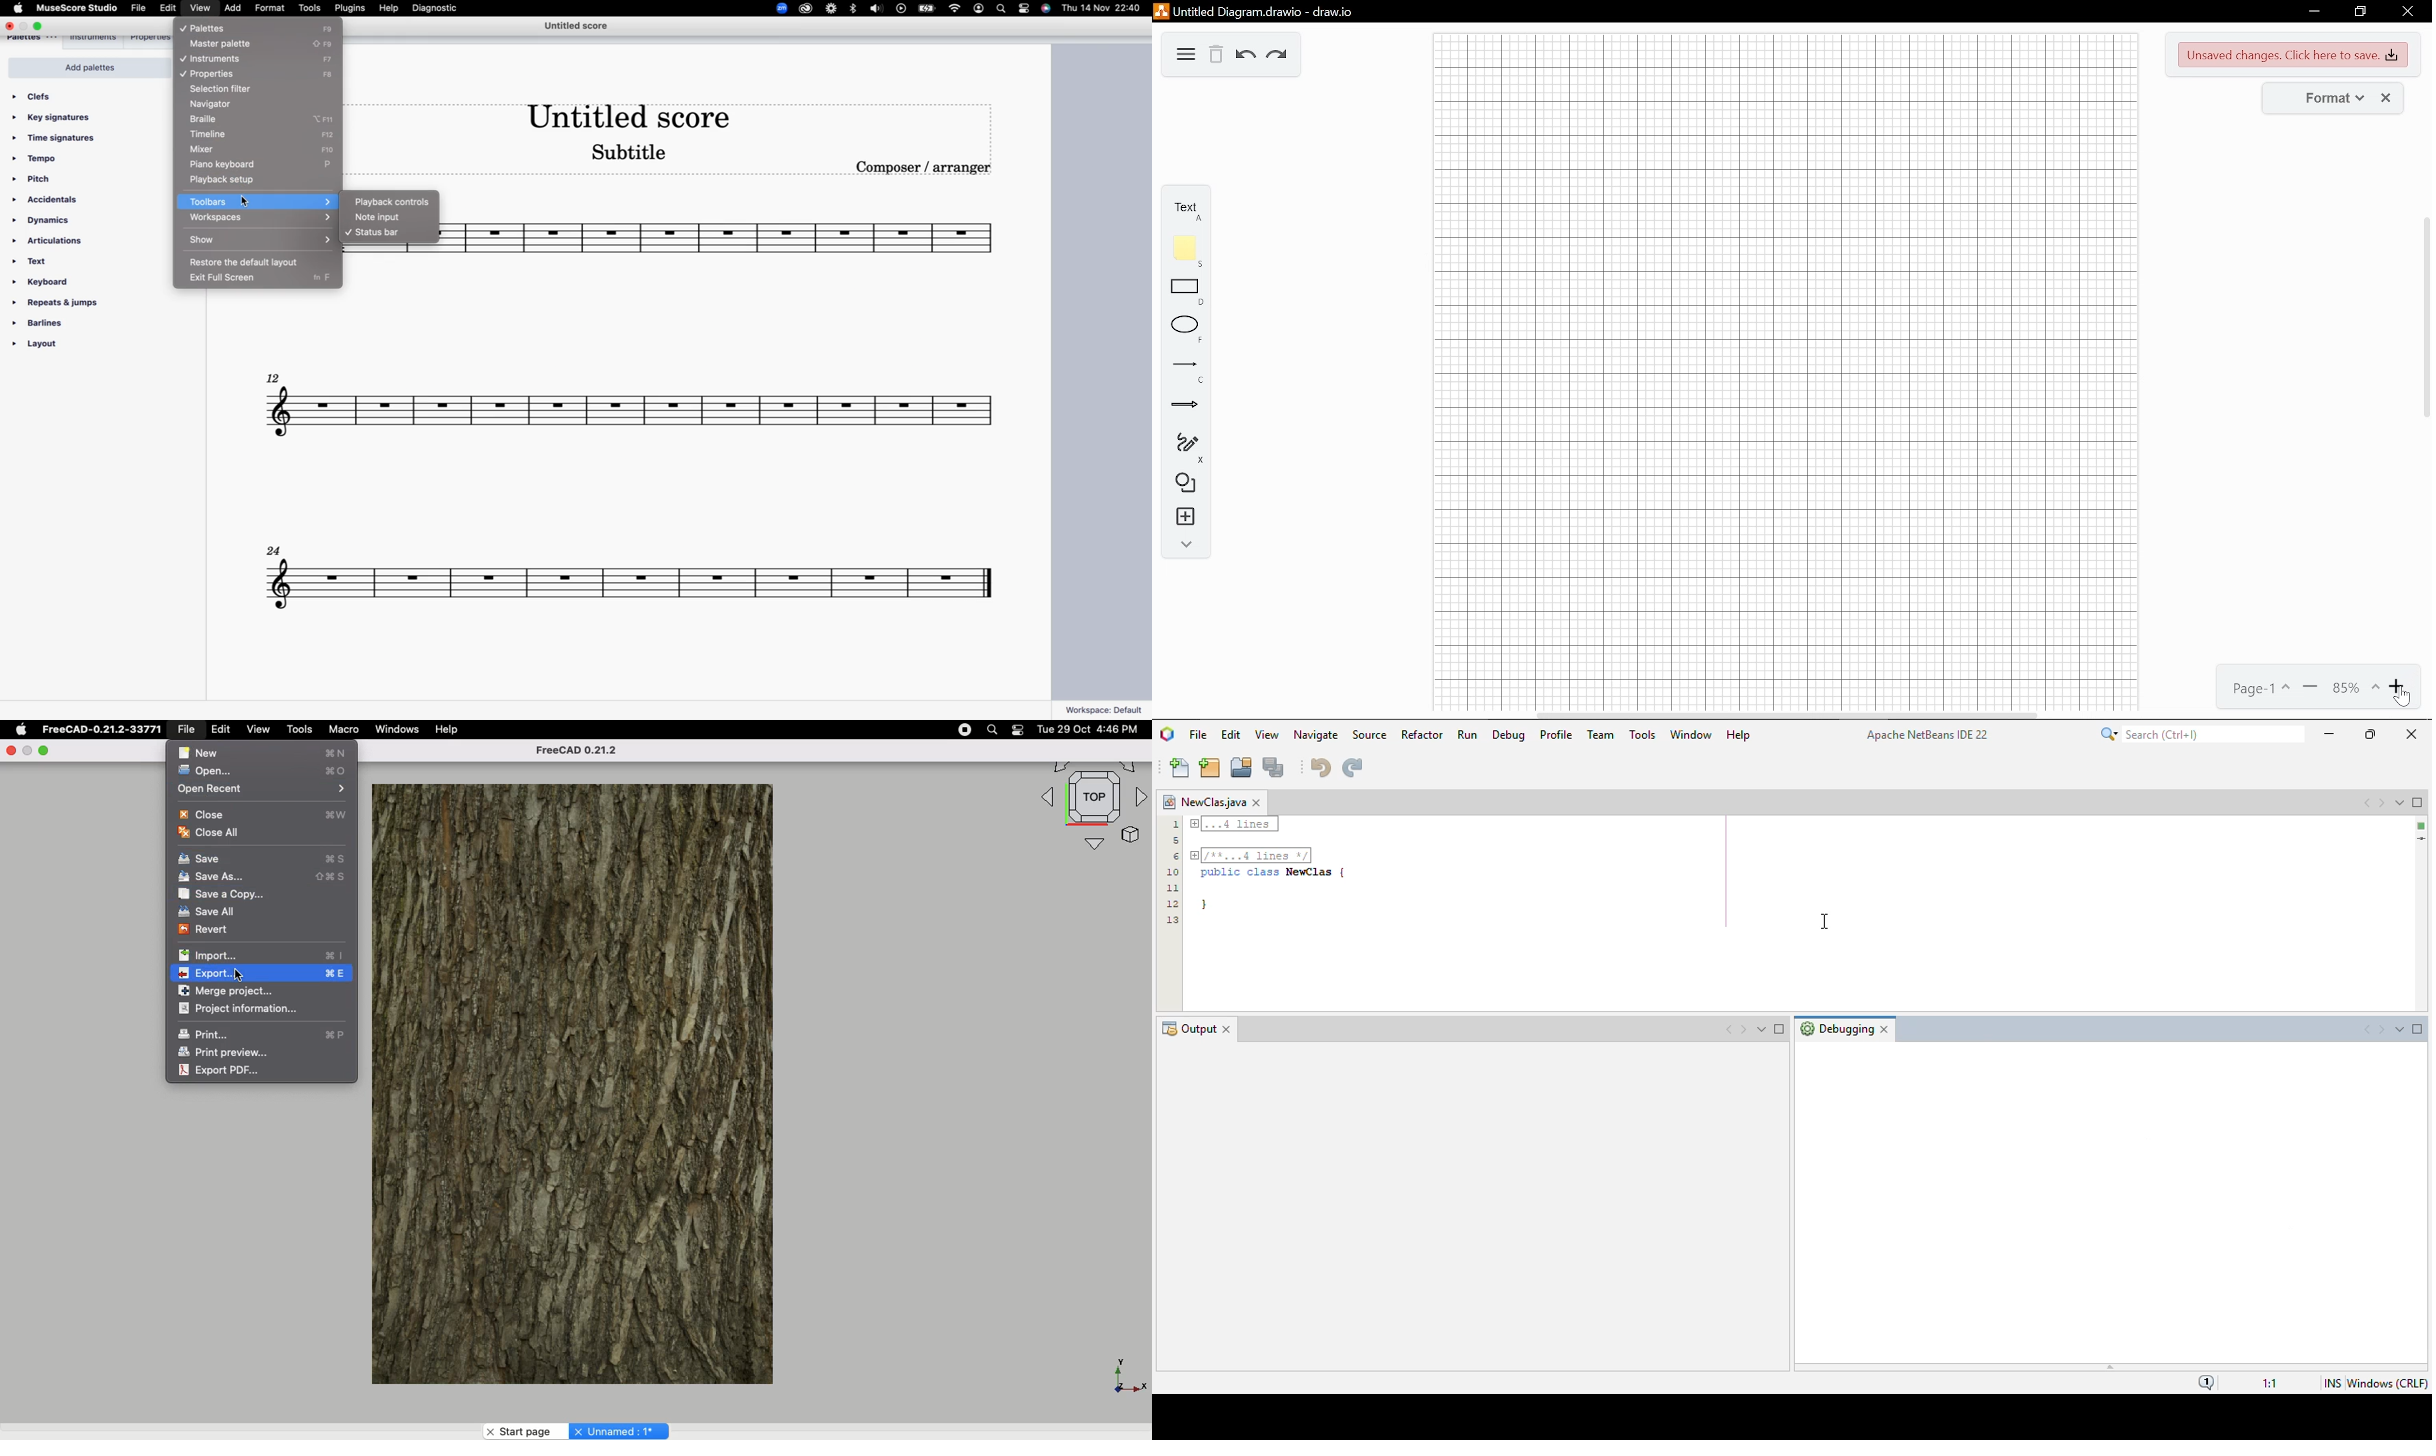 The height and width of the screenshot is (1456, 2436). I want to click on instruments, so click(96, 39).